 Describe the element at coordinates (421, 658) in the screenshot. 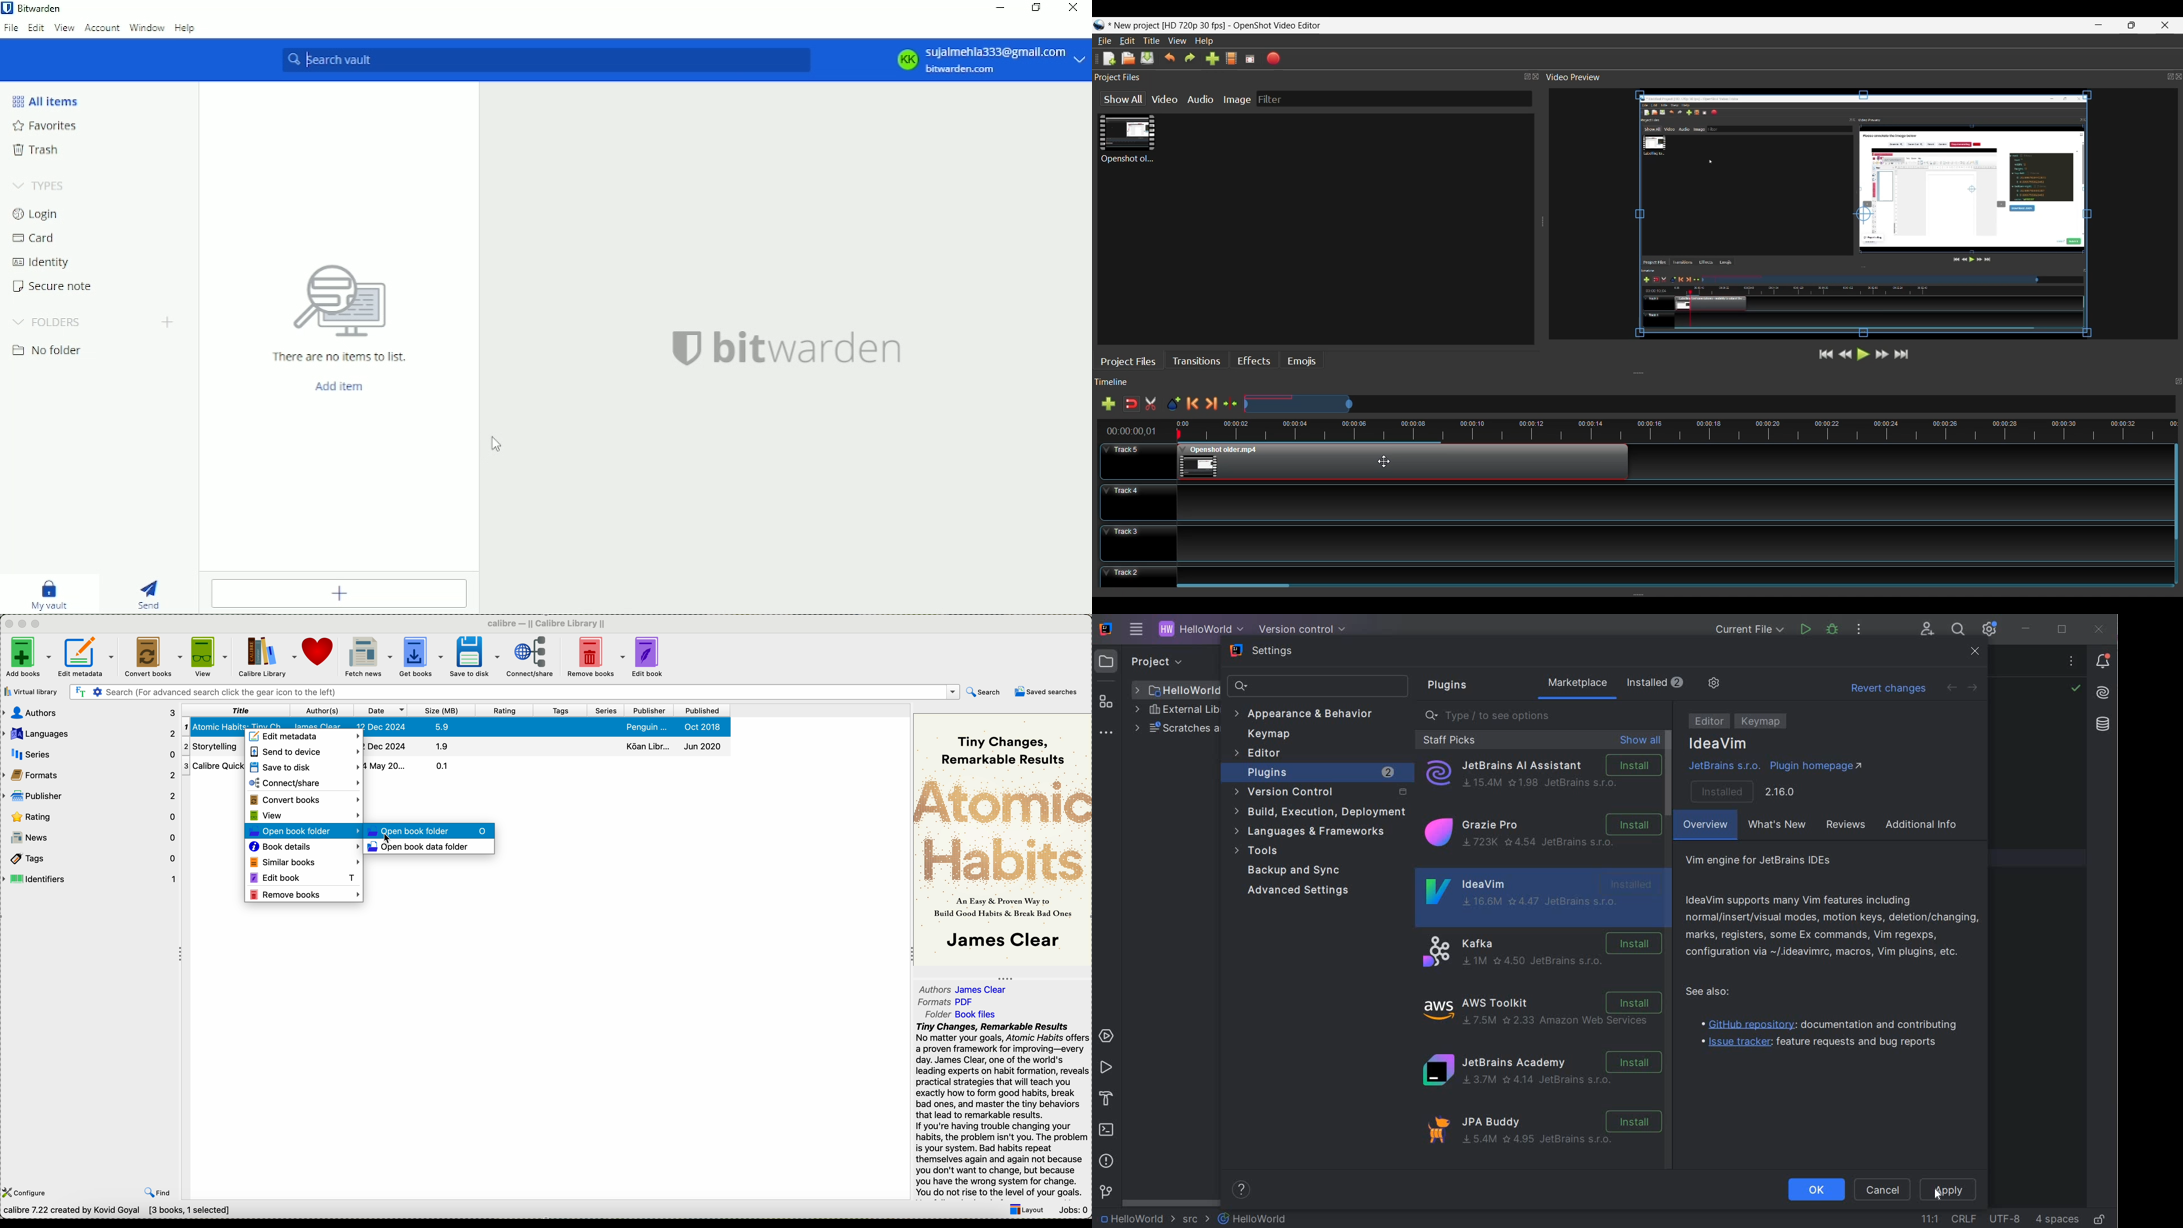

I see `get books` at that location.